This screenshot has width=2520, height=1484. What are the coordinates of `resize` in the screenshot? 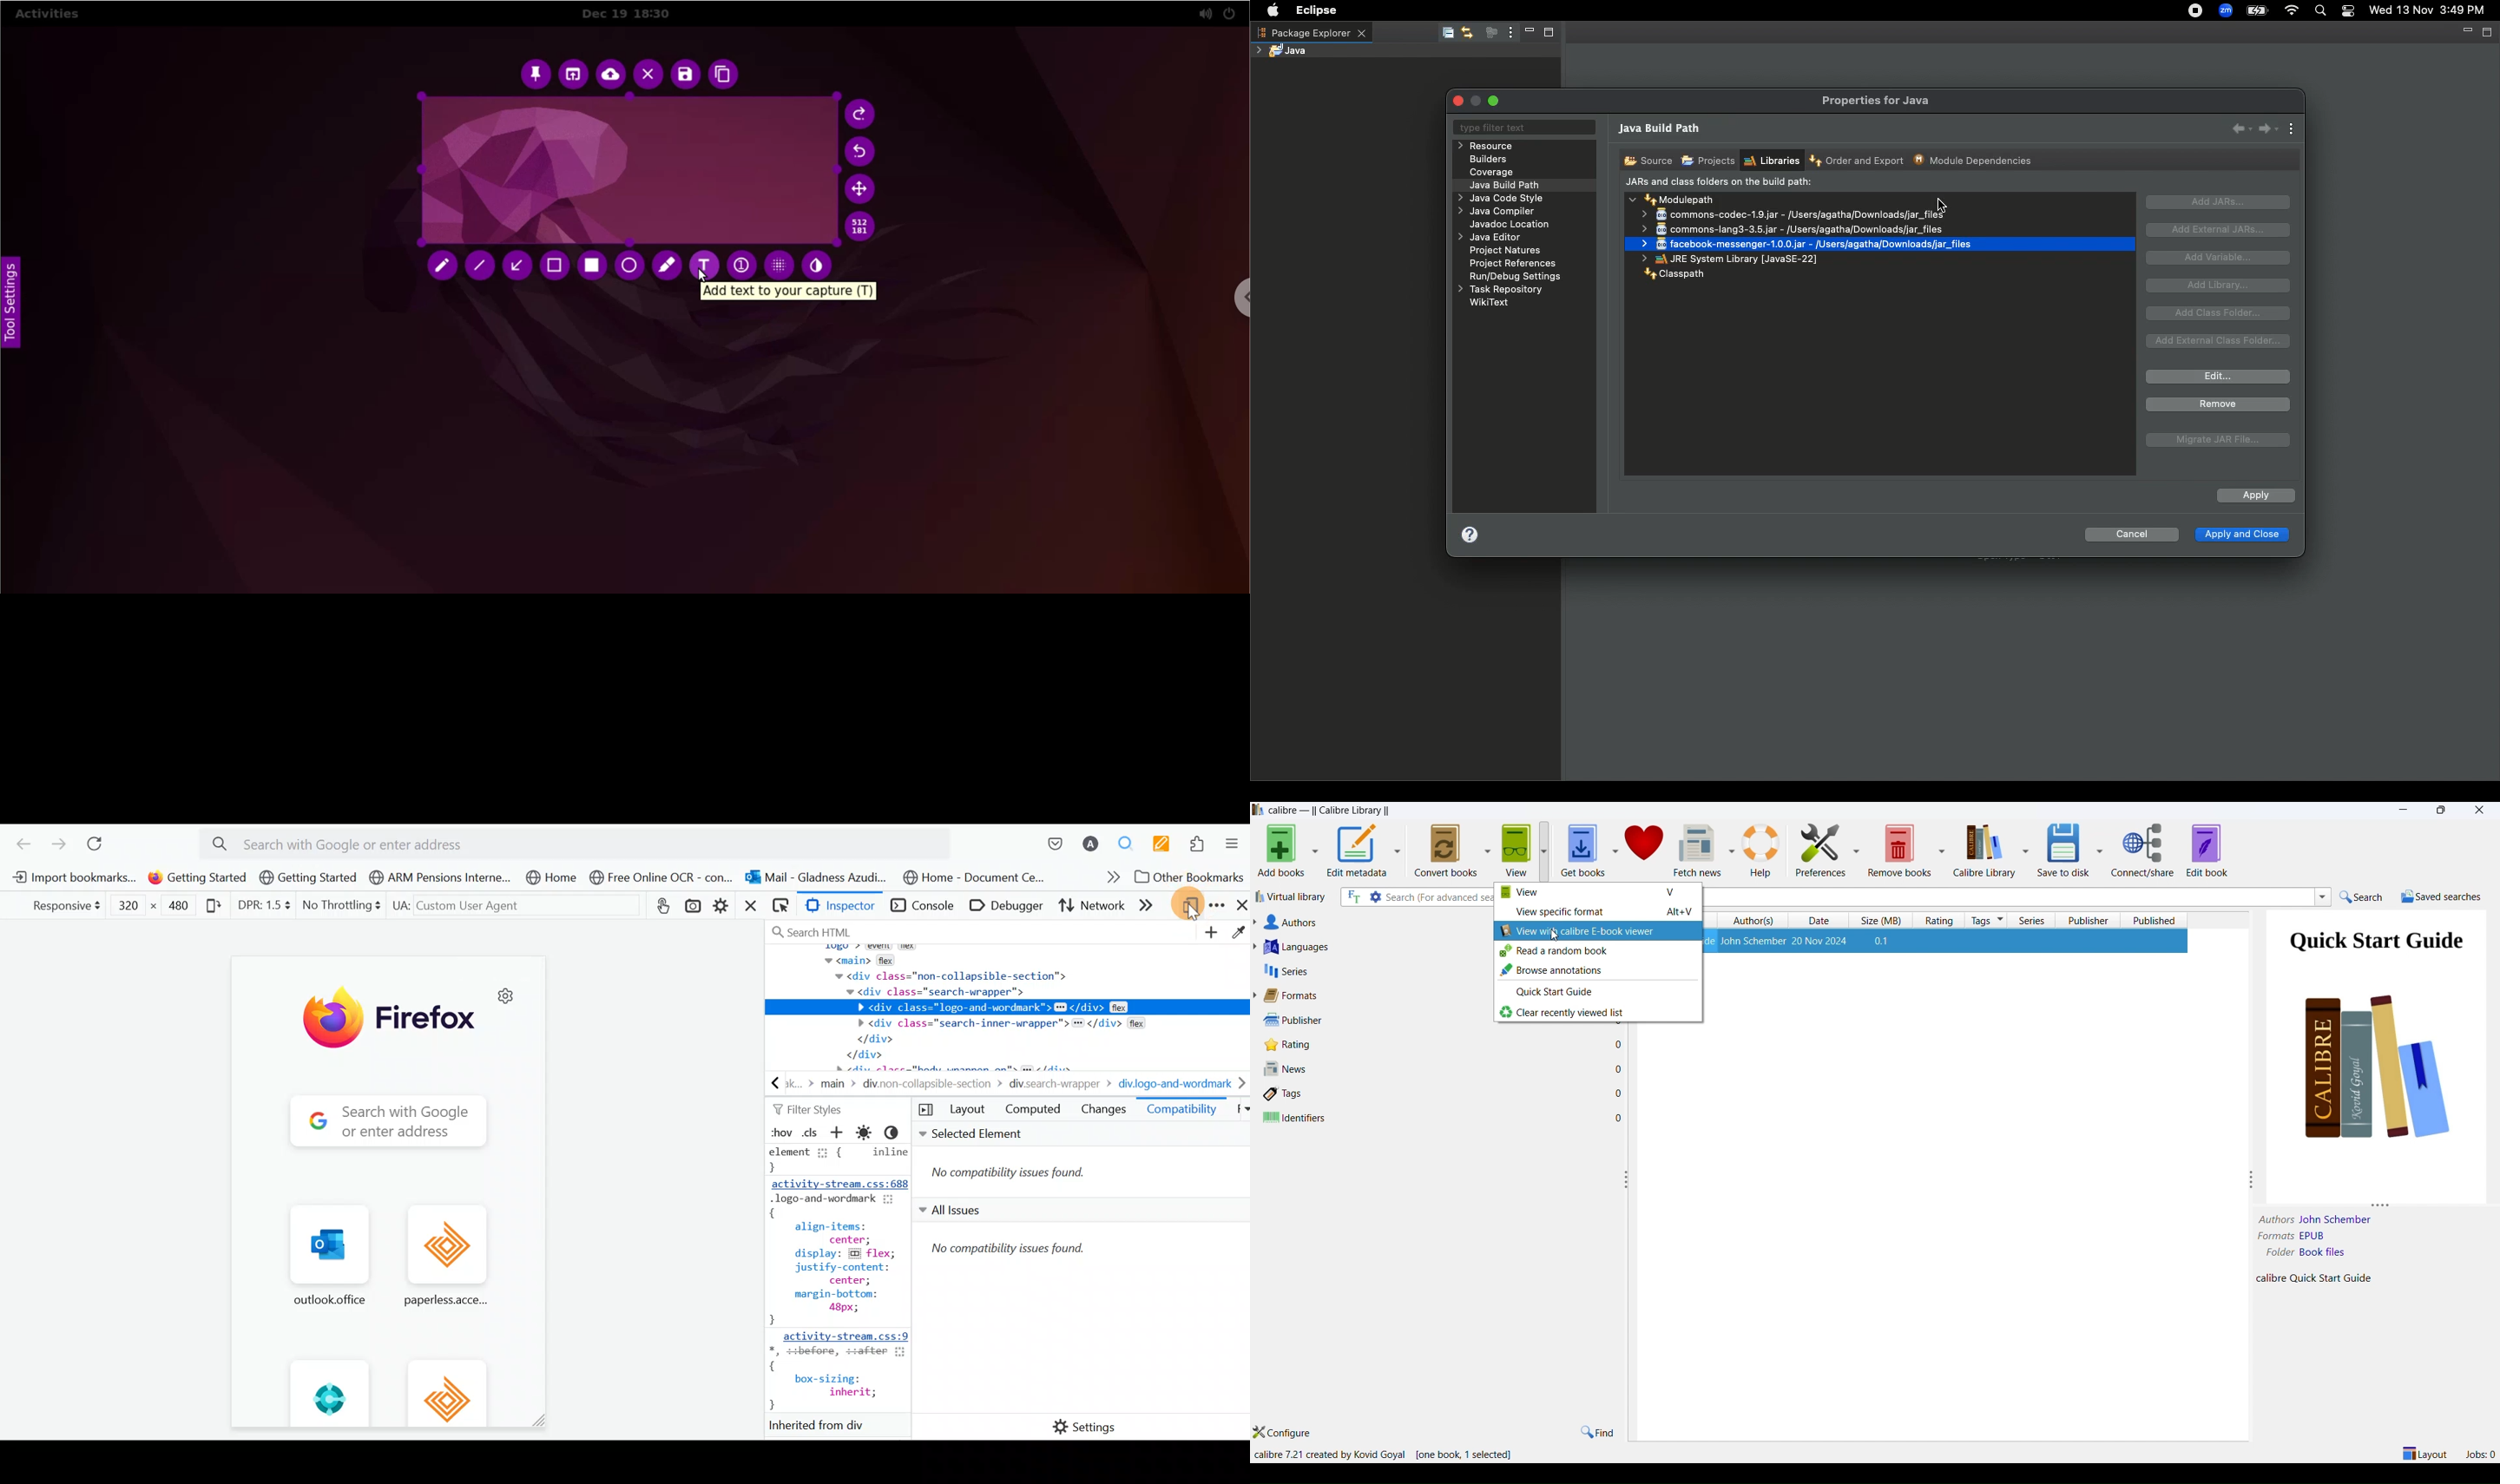 It's located at (1628, 1179).